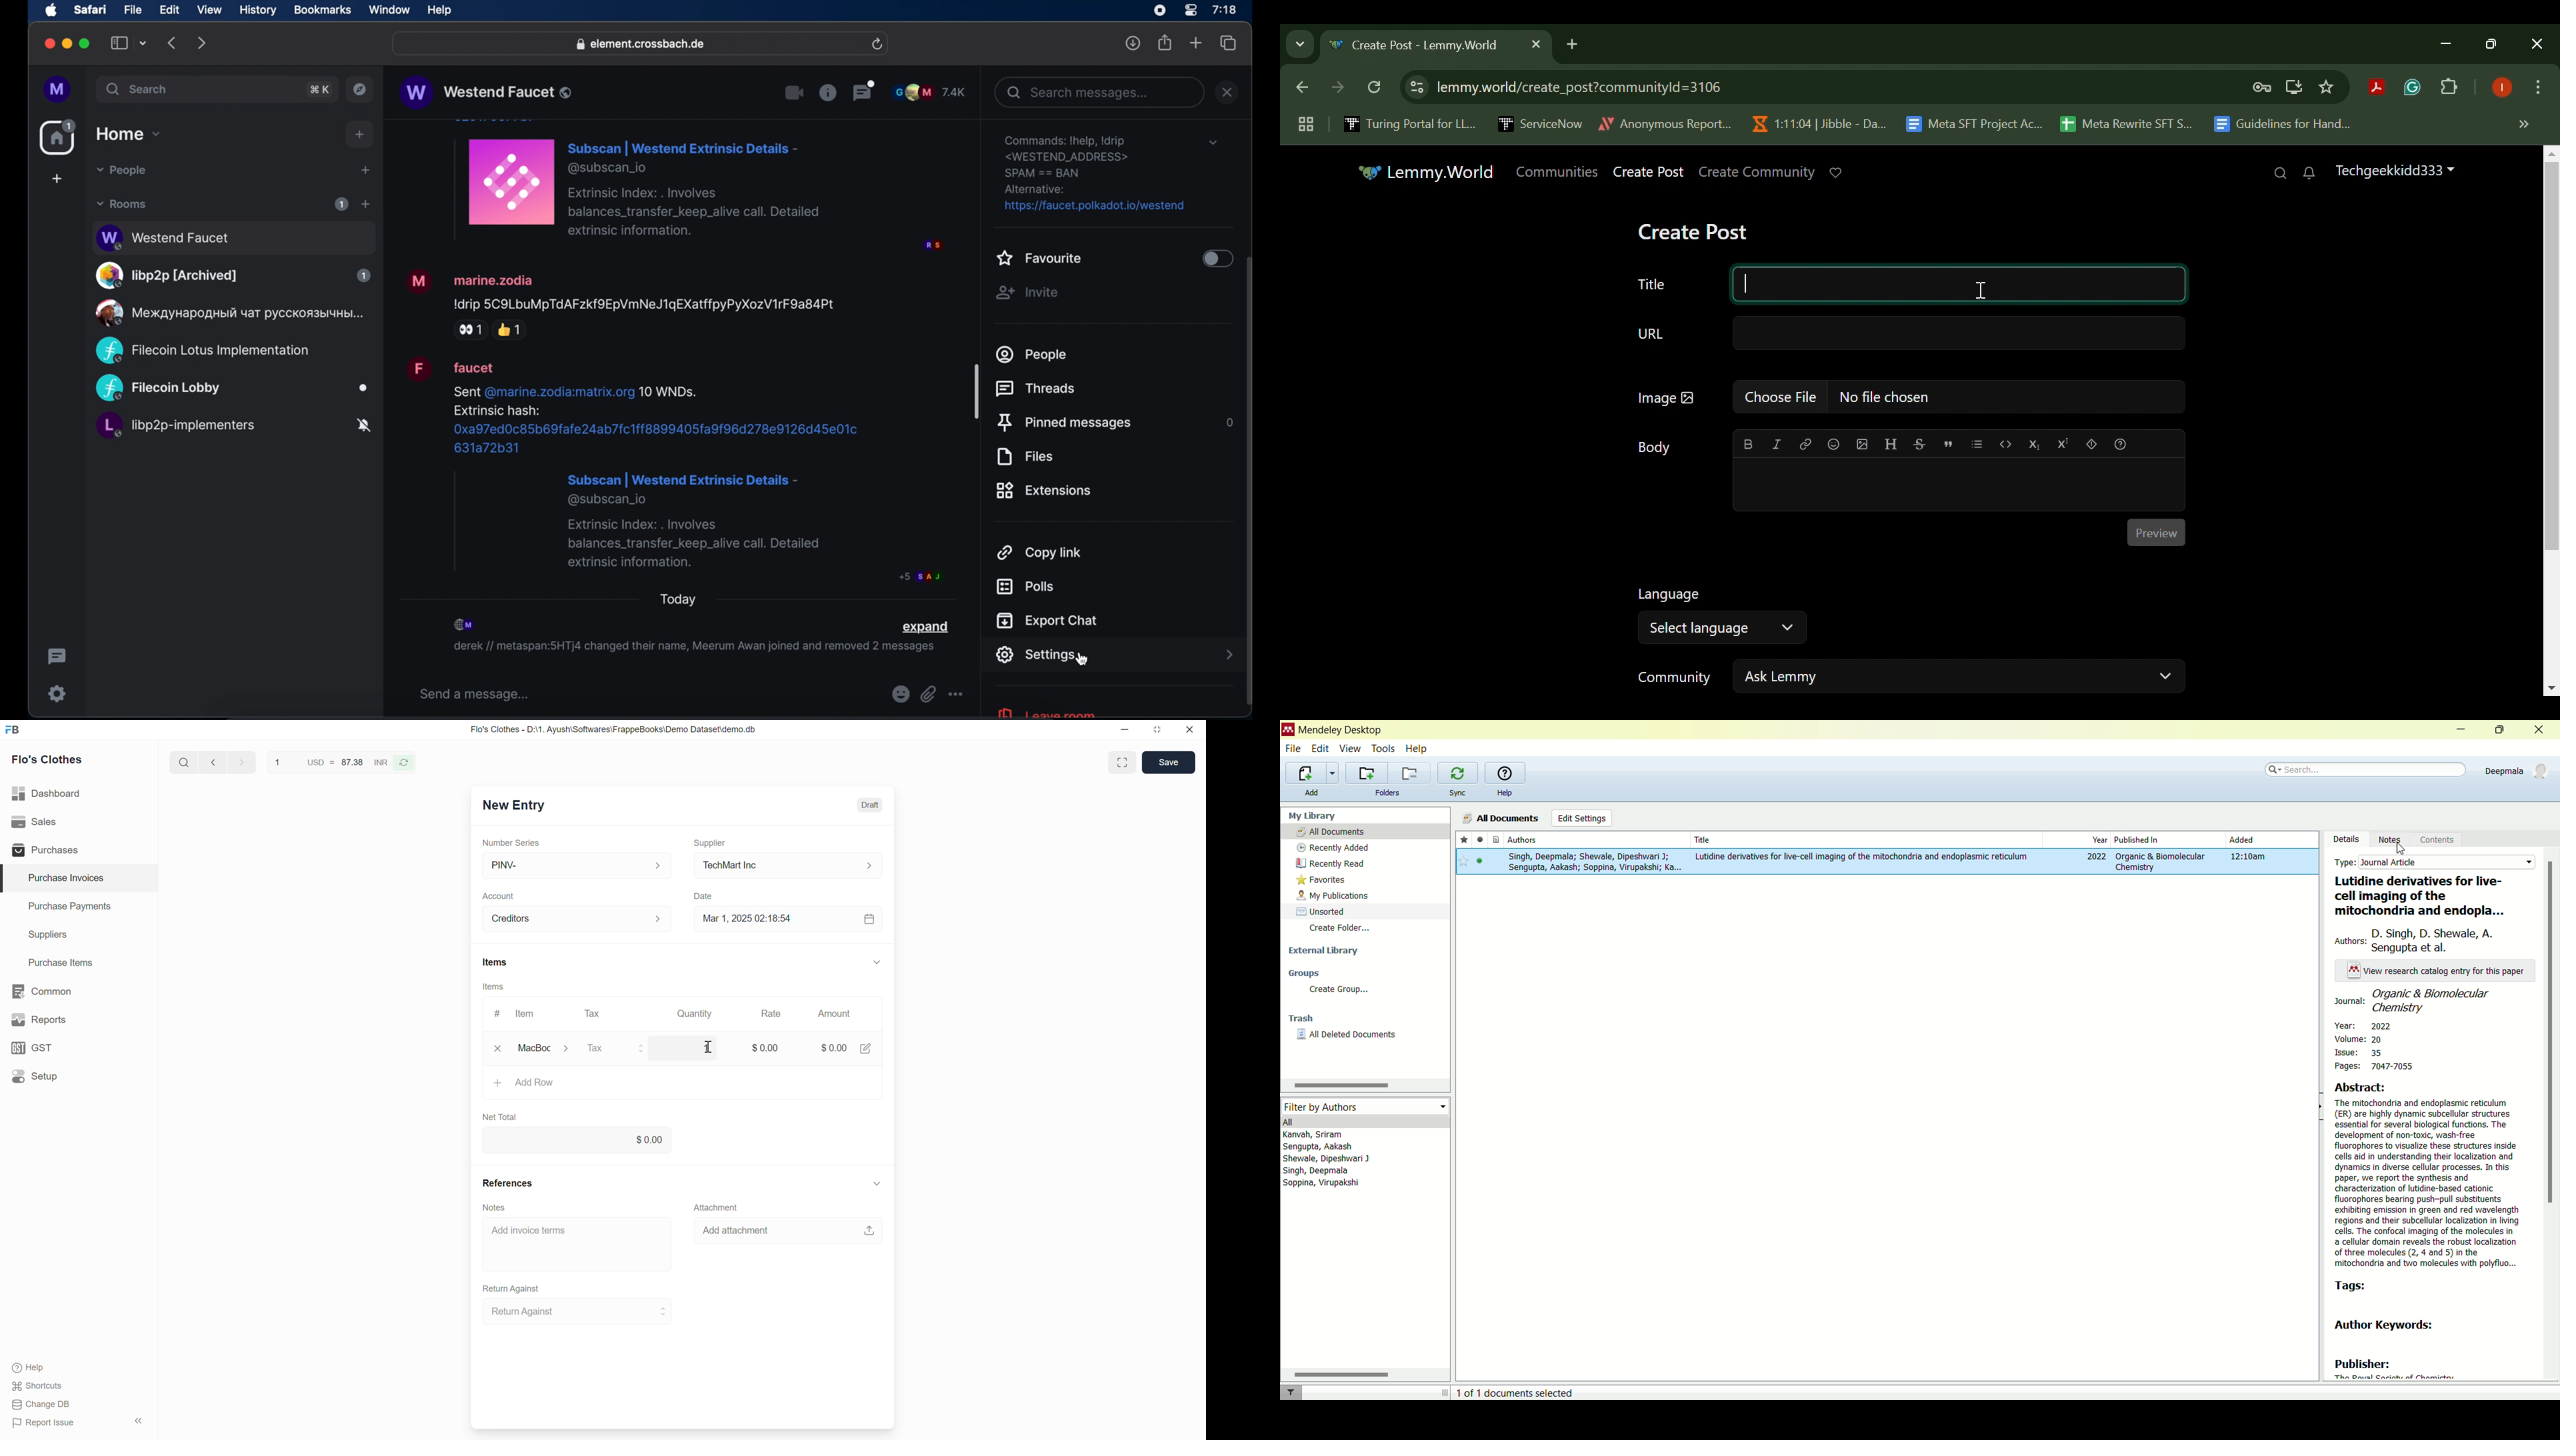  Describe the element at coordinates (42, 1404) in the screenshot. I see `Change DB` at that location.